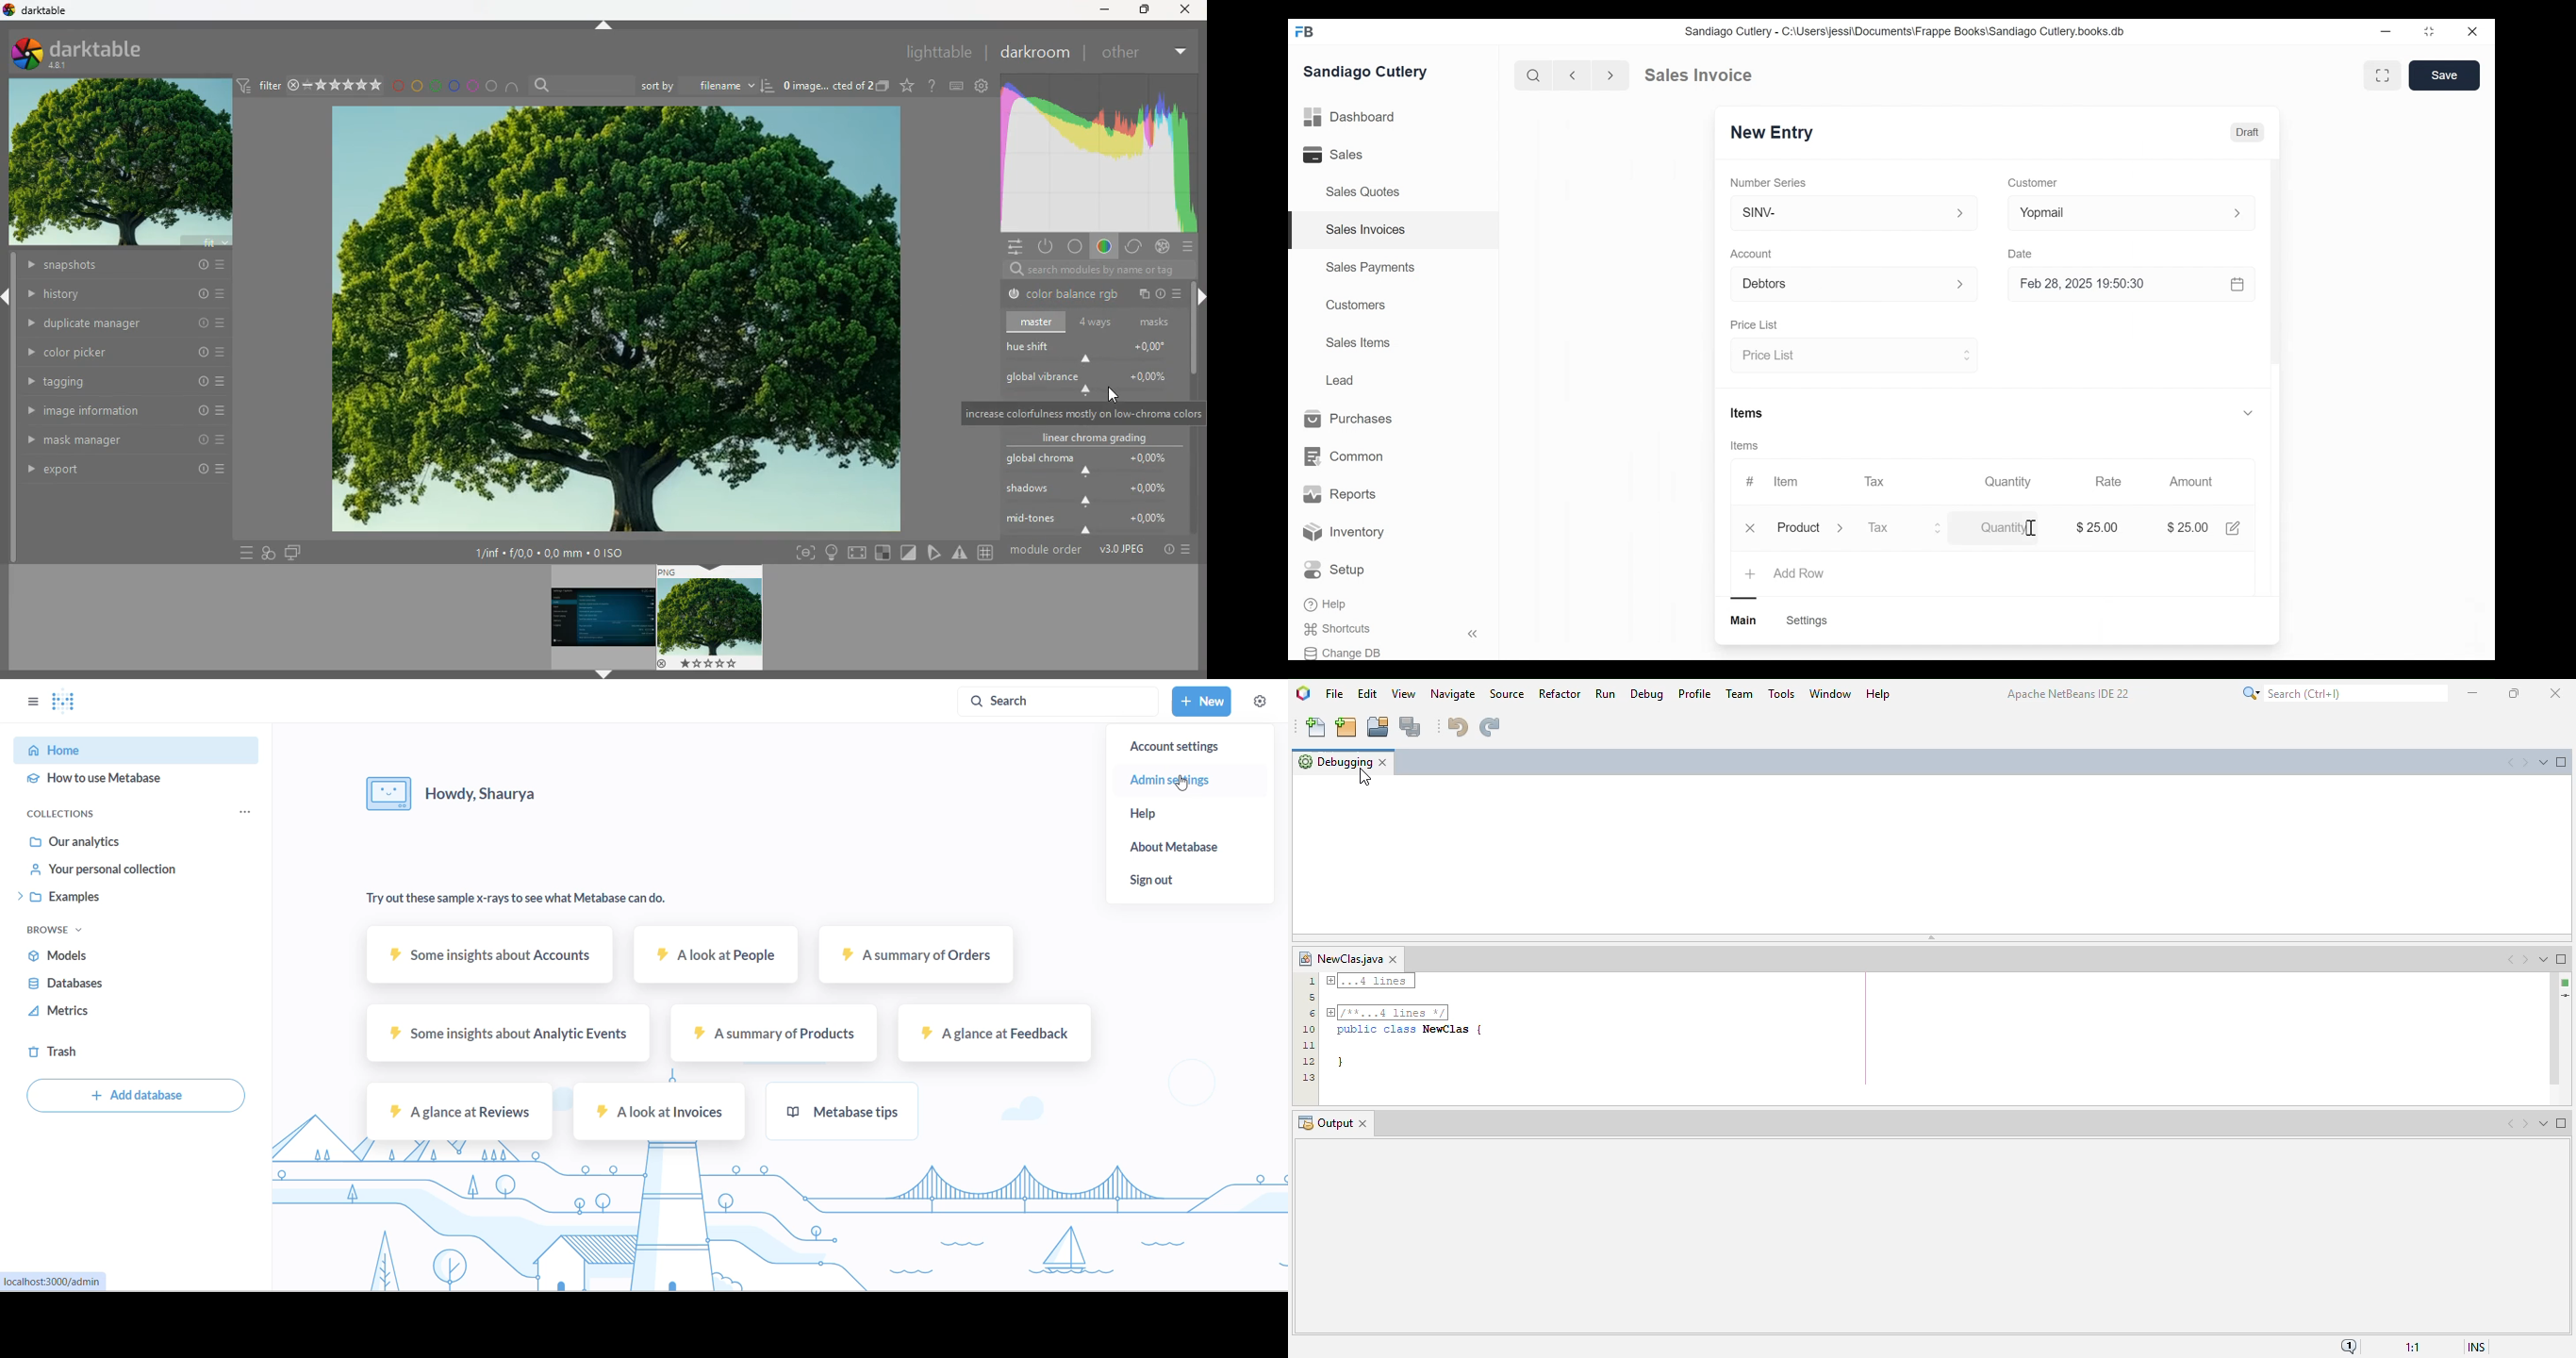  What do you see at coordinates (1185, 10) in the screenshot?
I see `` at bounding box center [1185, 10].